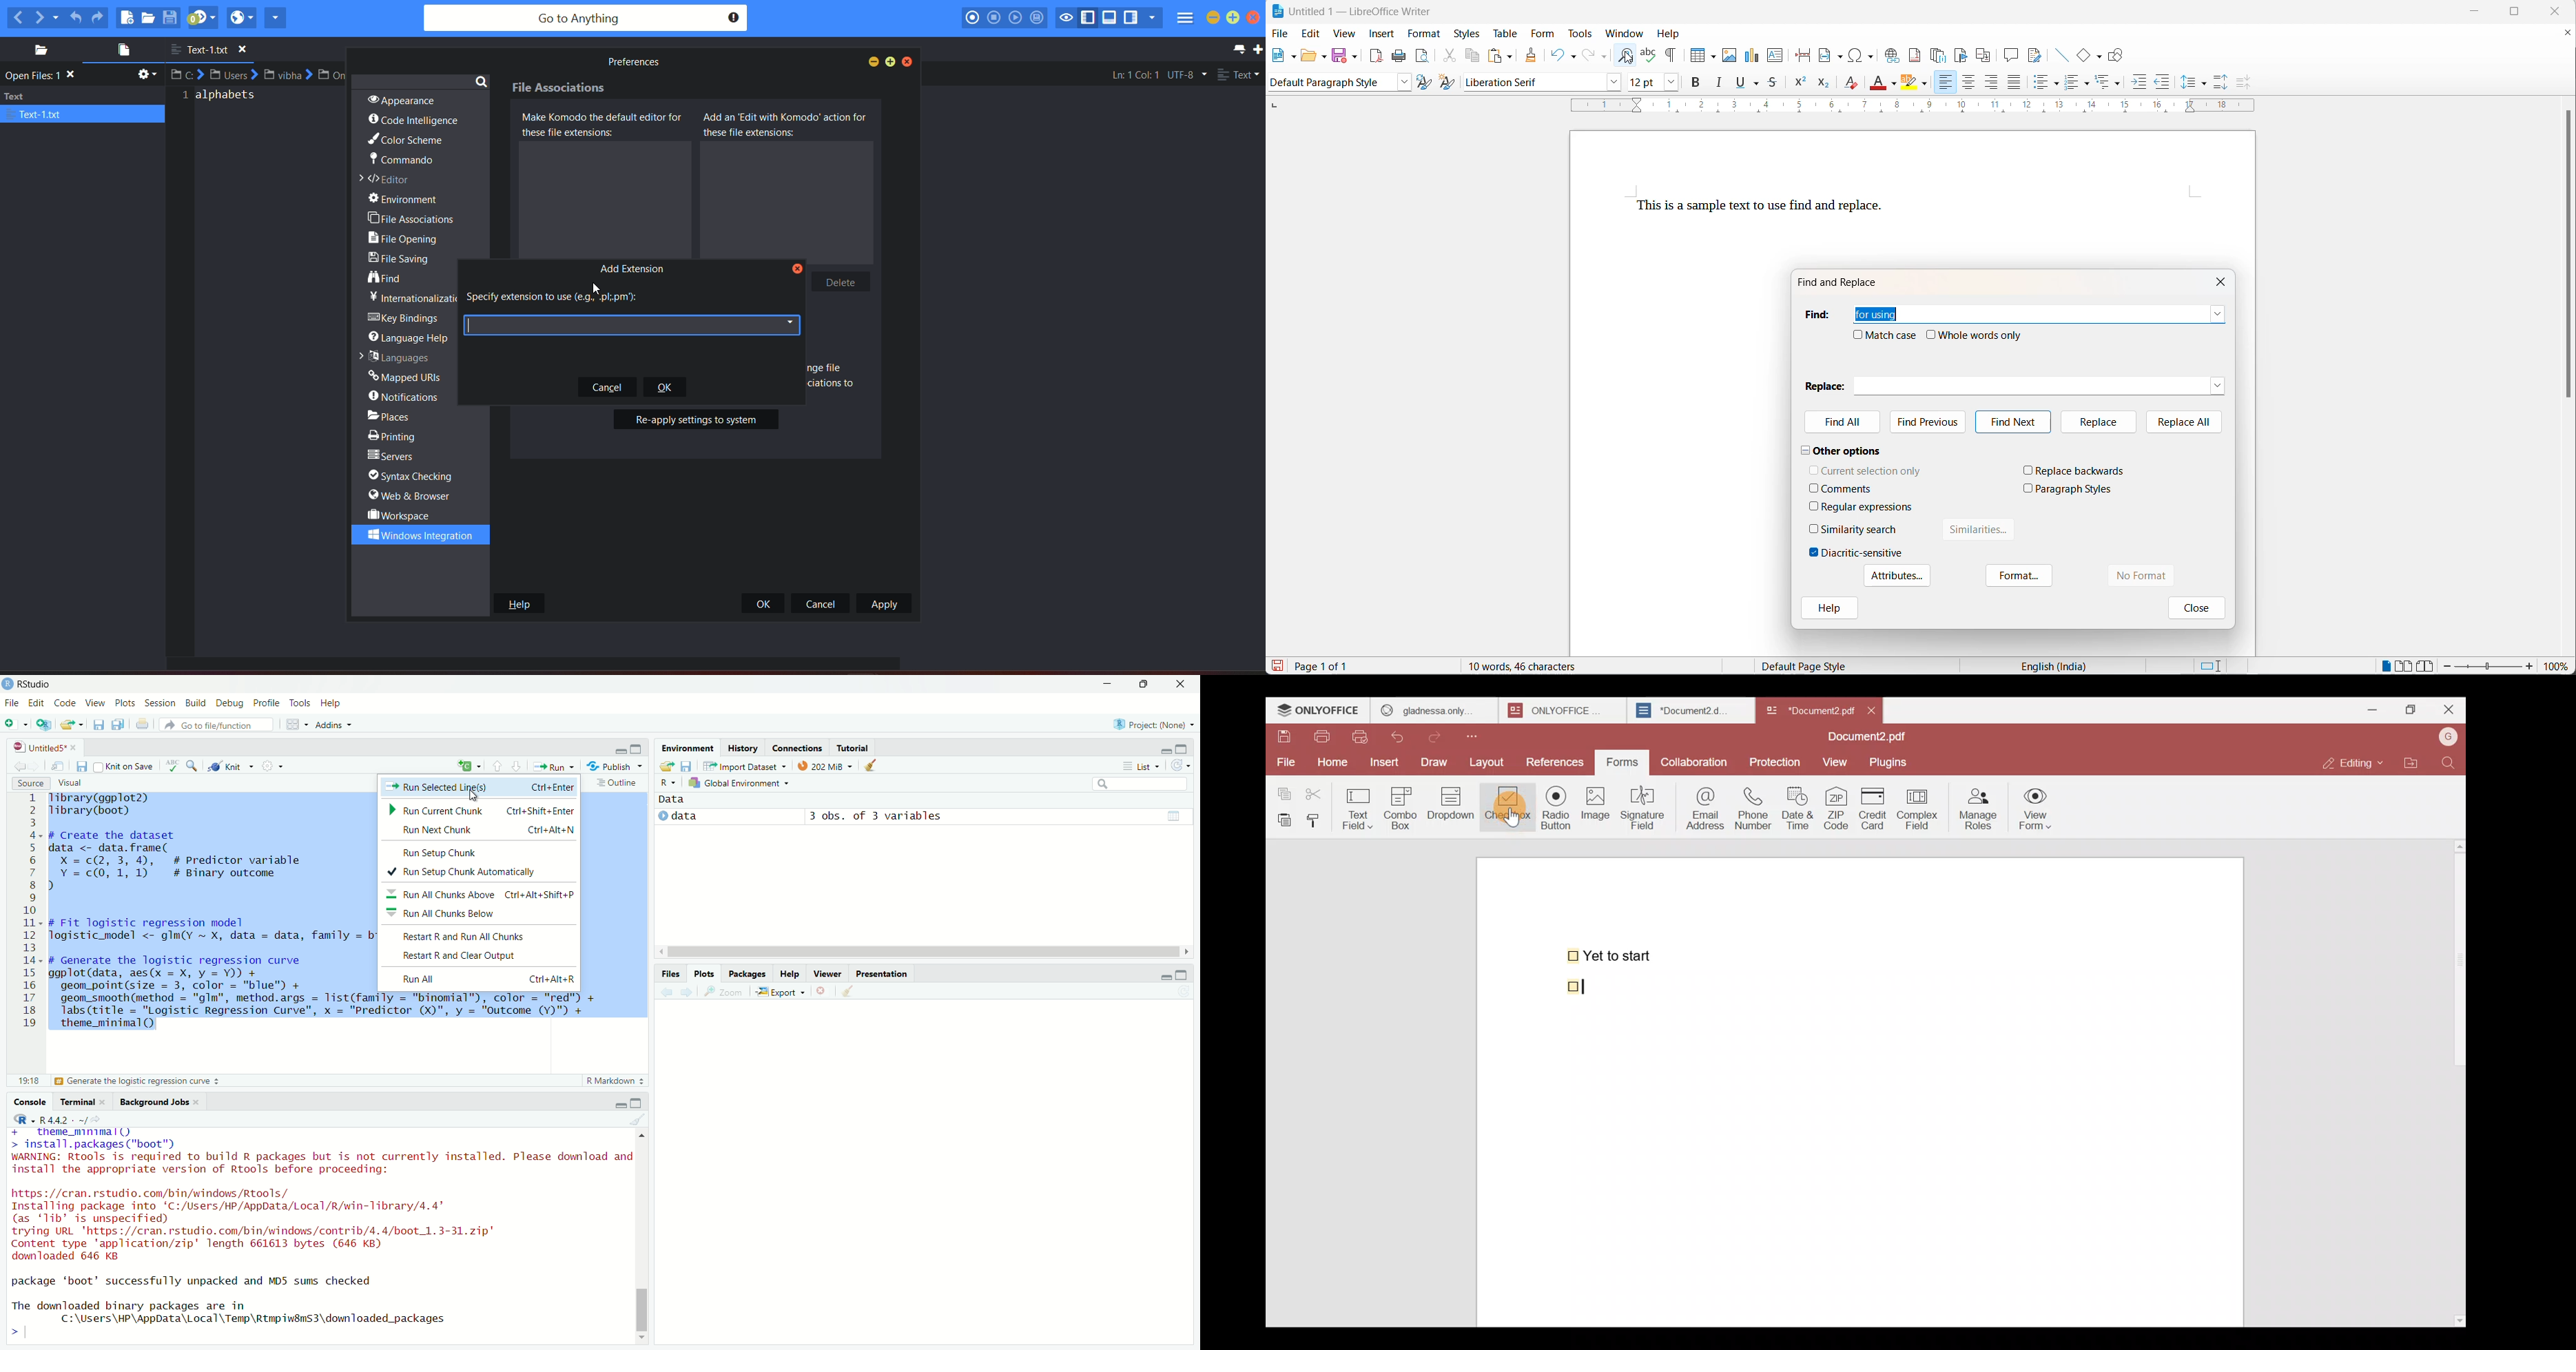 This screenshot has height=1372, width=2576. Describe the element at coordinates (196, 702) in the screenshot. I see `Build` at that location.